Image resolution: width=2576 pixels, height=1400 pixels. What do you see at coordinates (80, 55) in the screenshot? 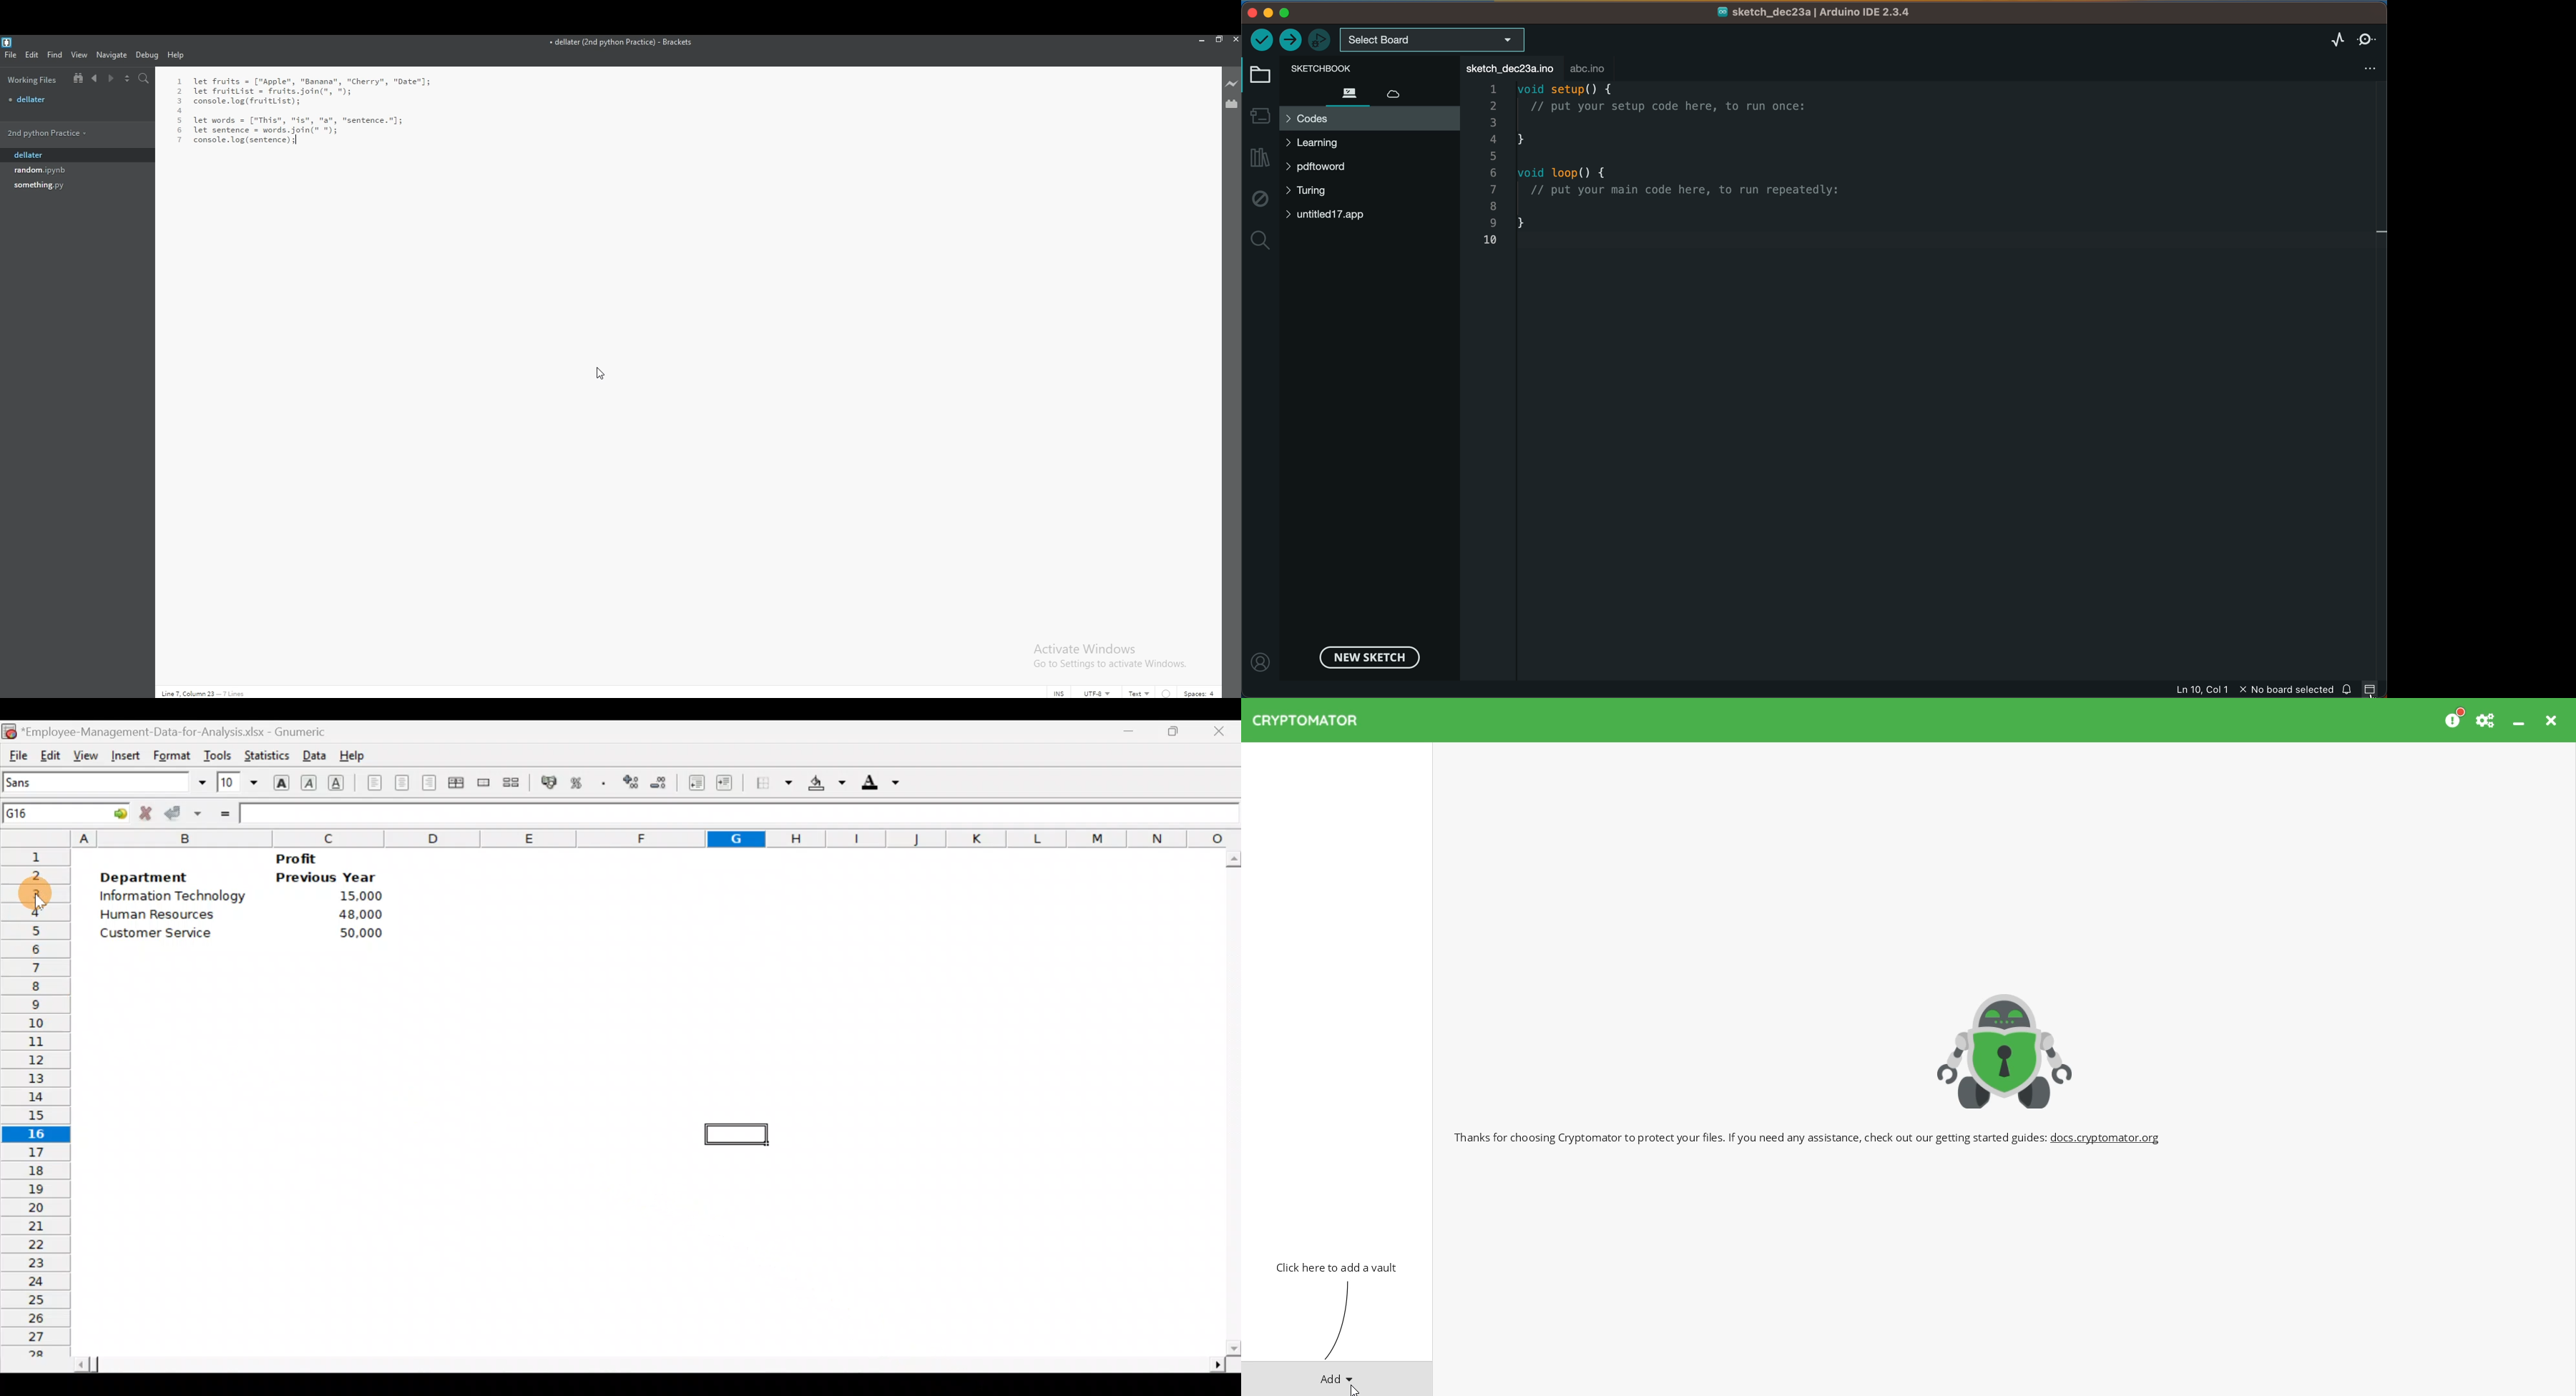
I see `view` at bounding box center [80, 55].